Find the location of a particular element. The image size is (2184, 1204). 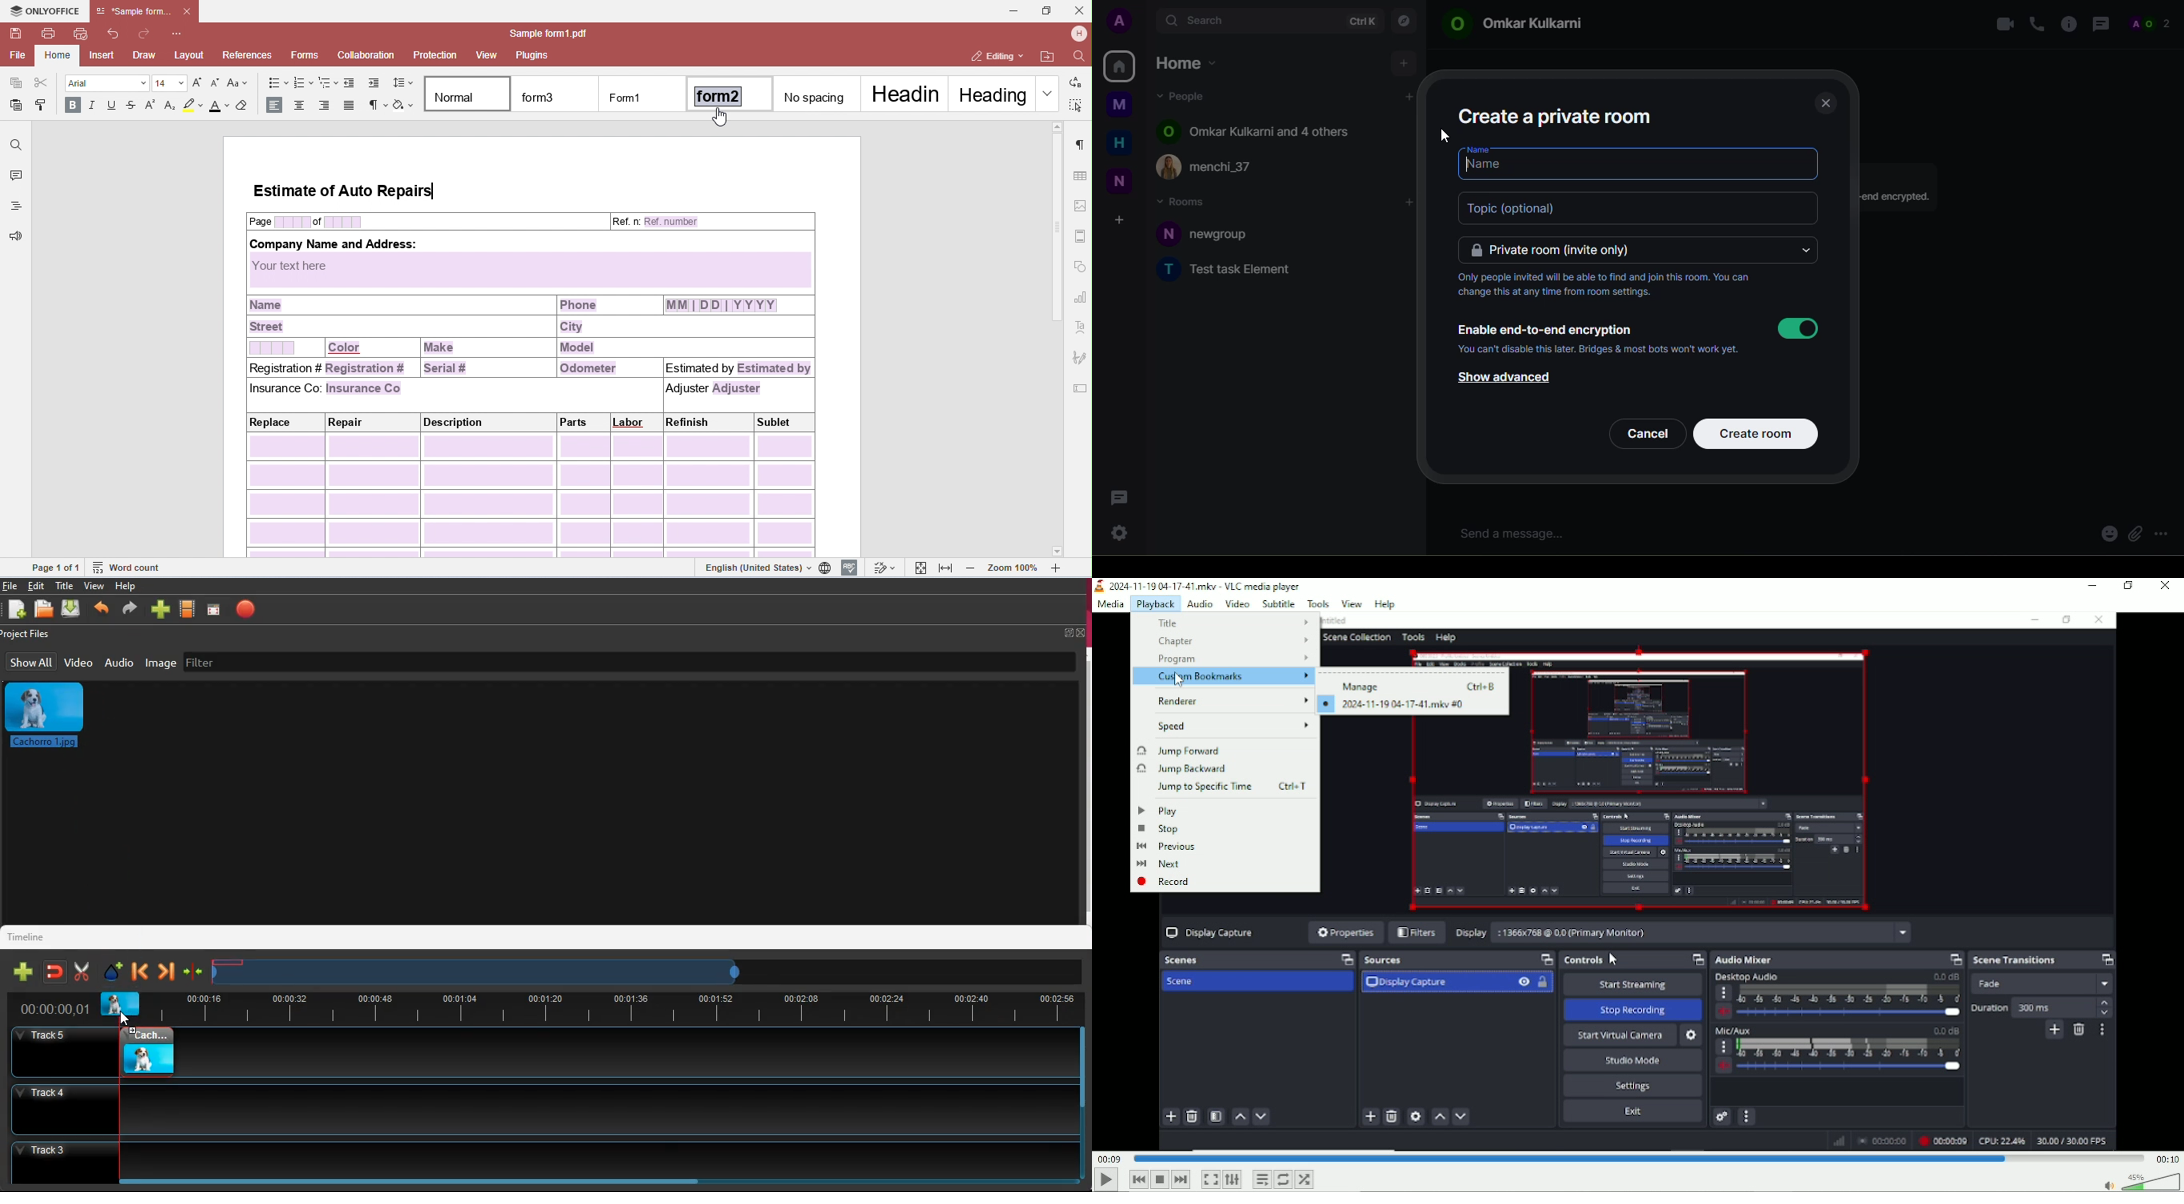

2024-11-19 04-17-41.mkv#0 is located at coordinates (1399, 704).